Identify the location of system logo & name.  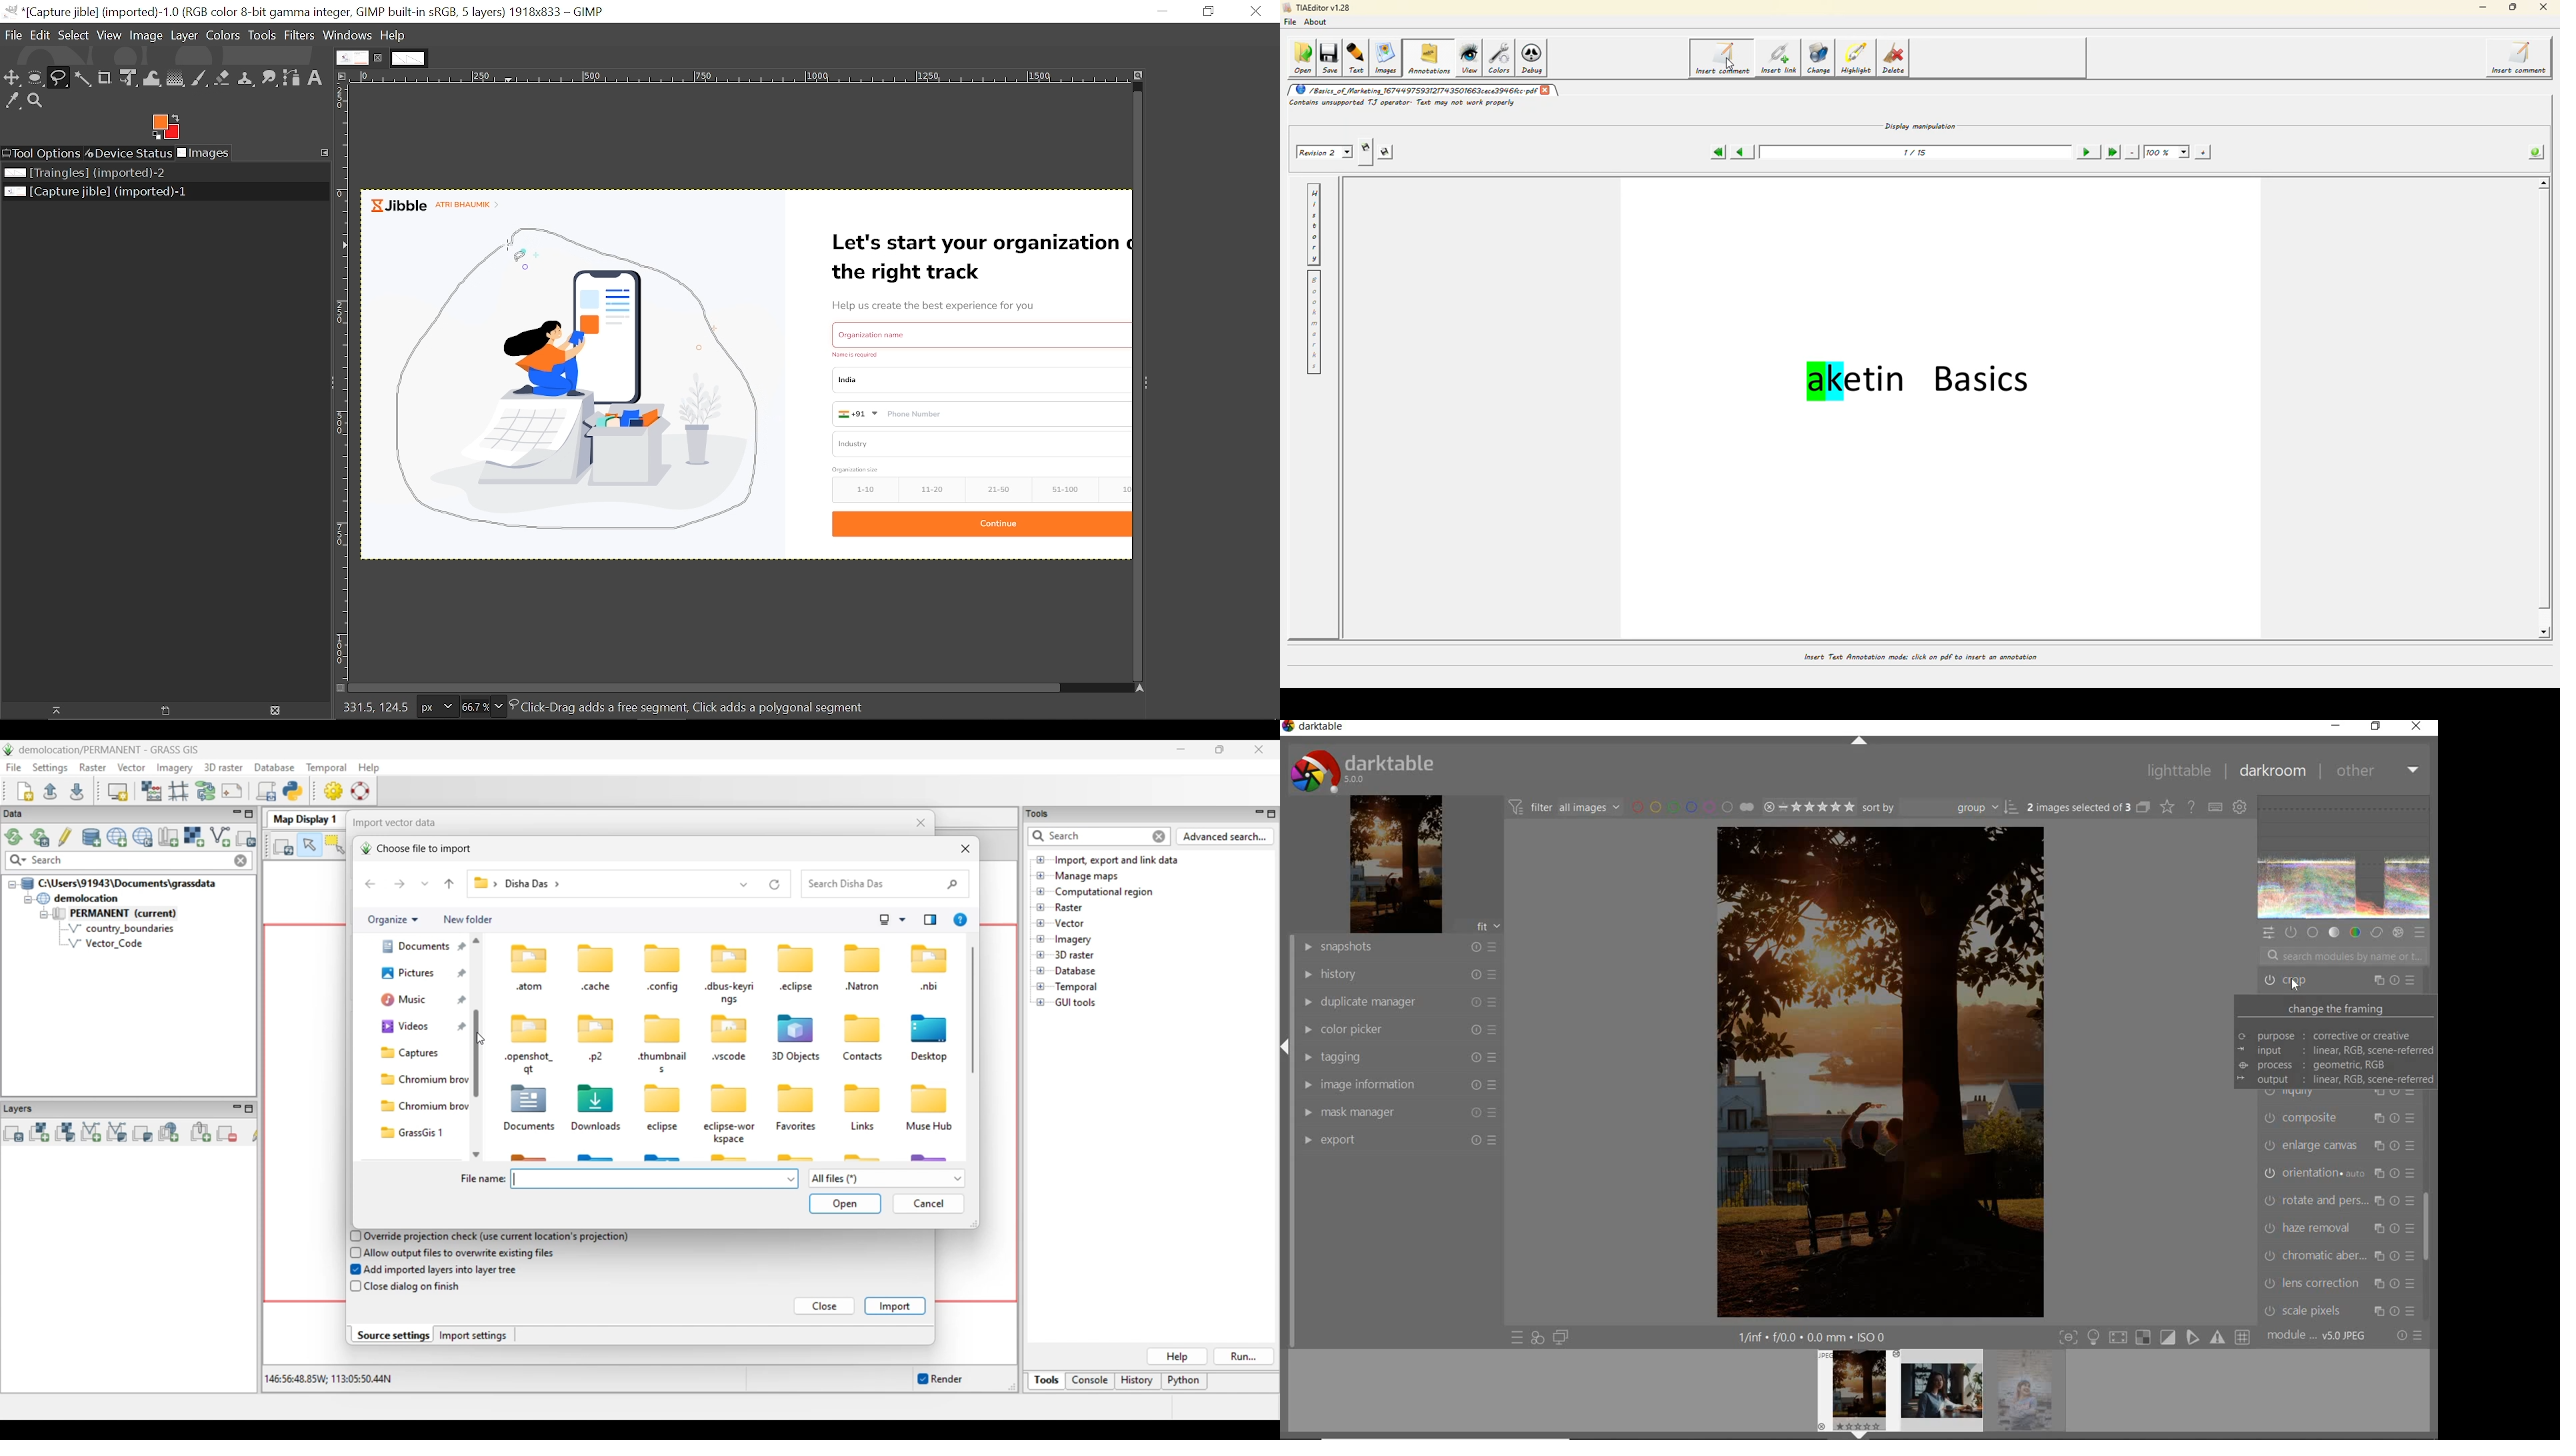
(1366, 772).